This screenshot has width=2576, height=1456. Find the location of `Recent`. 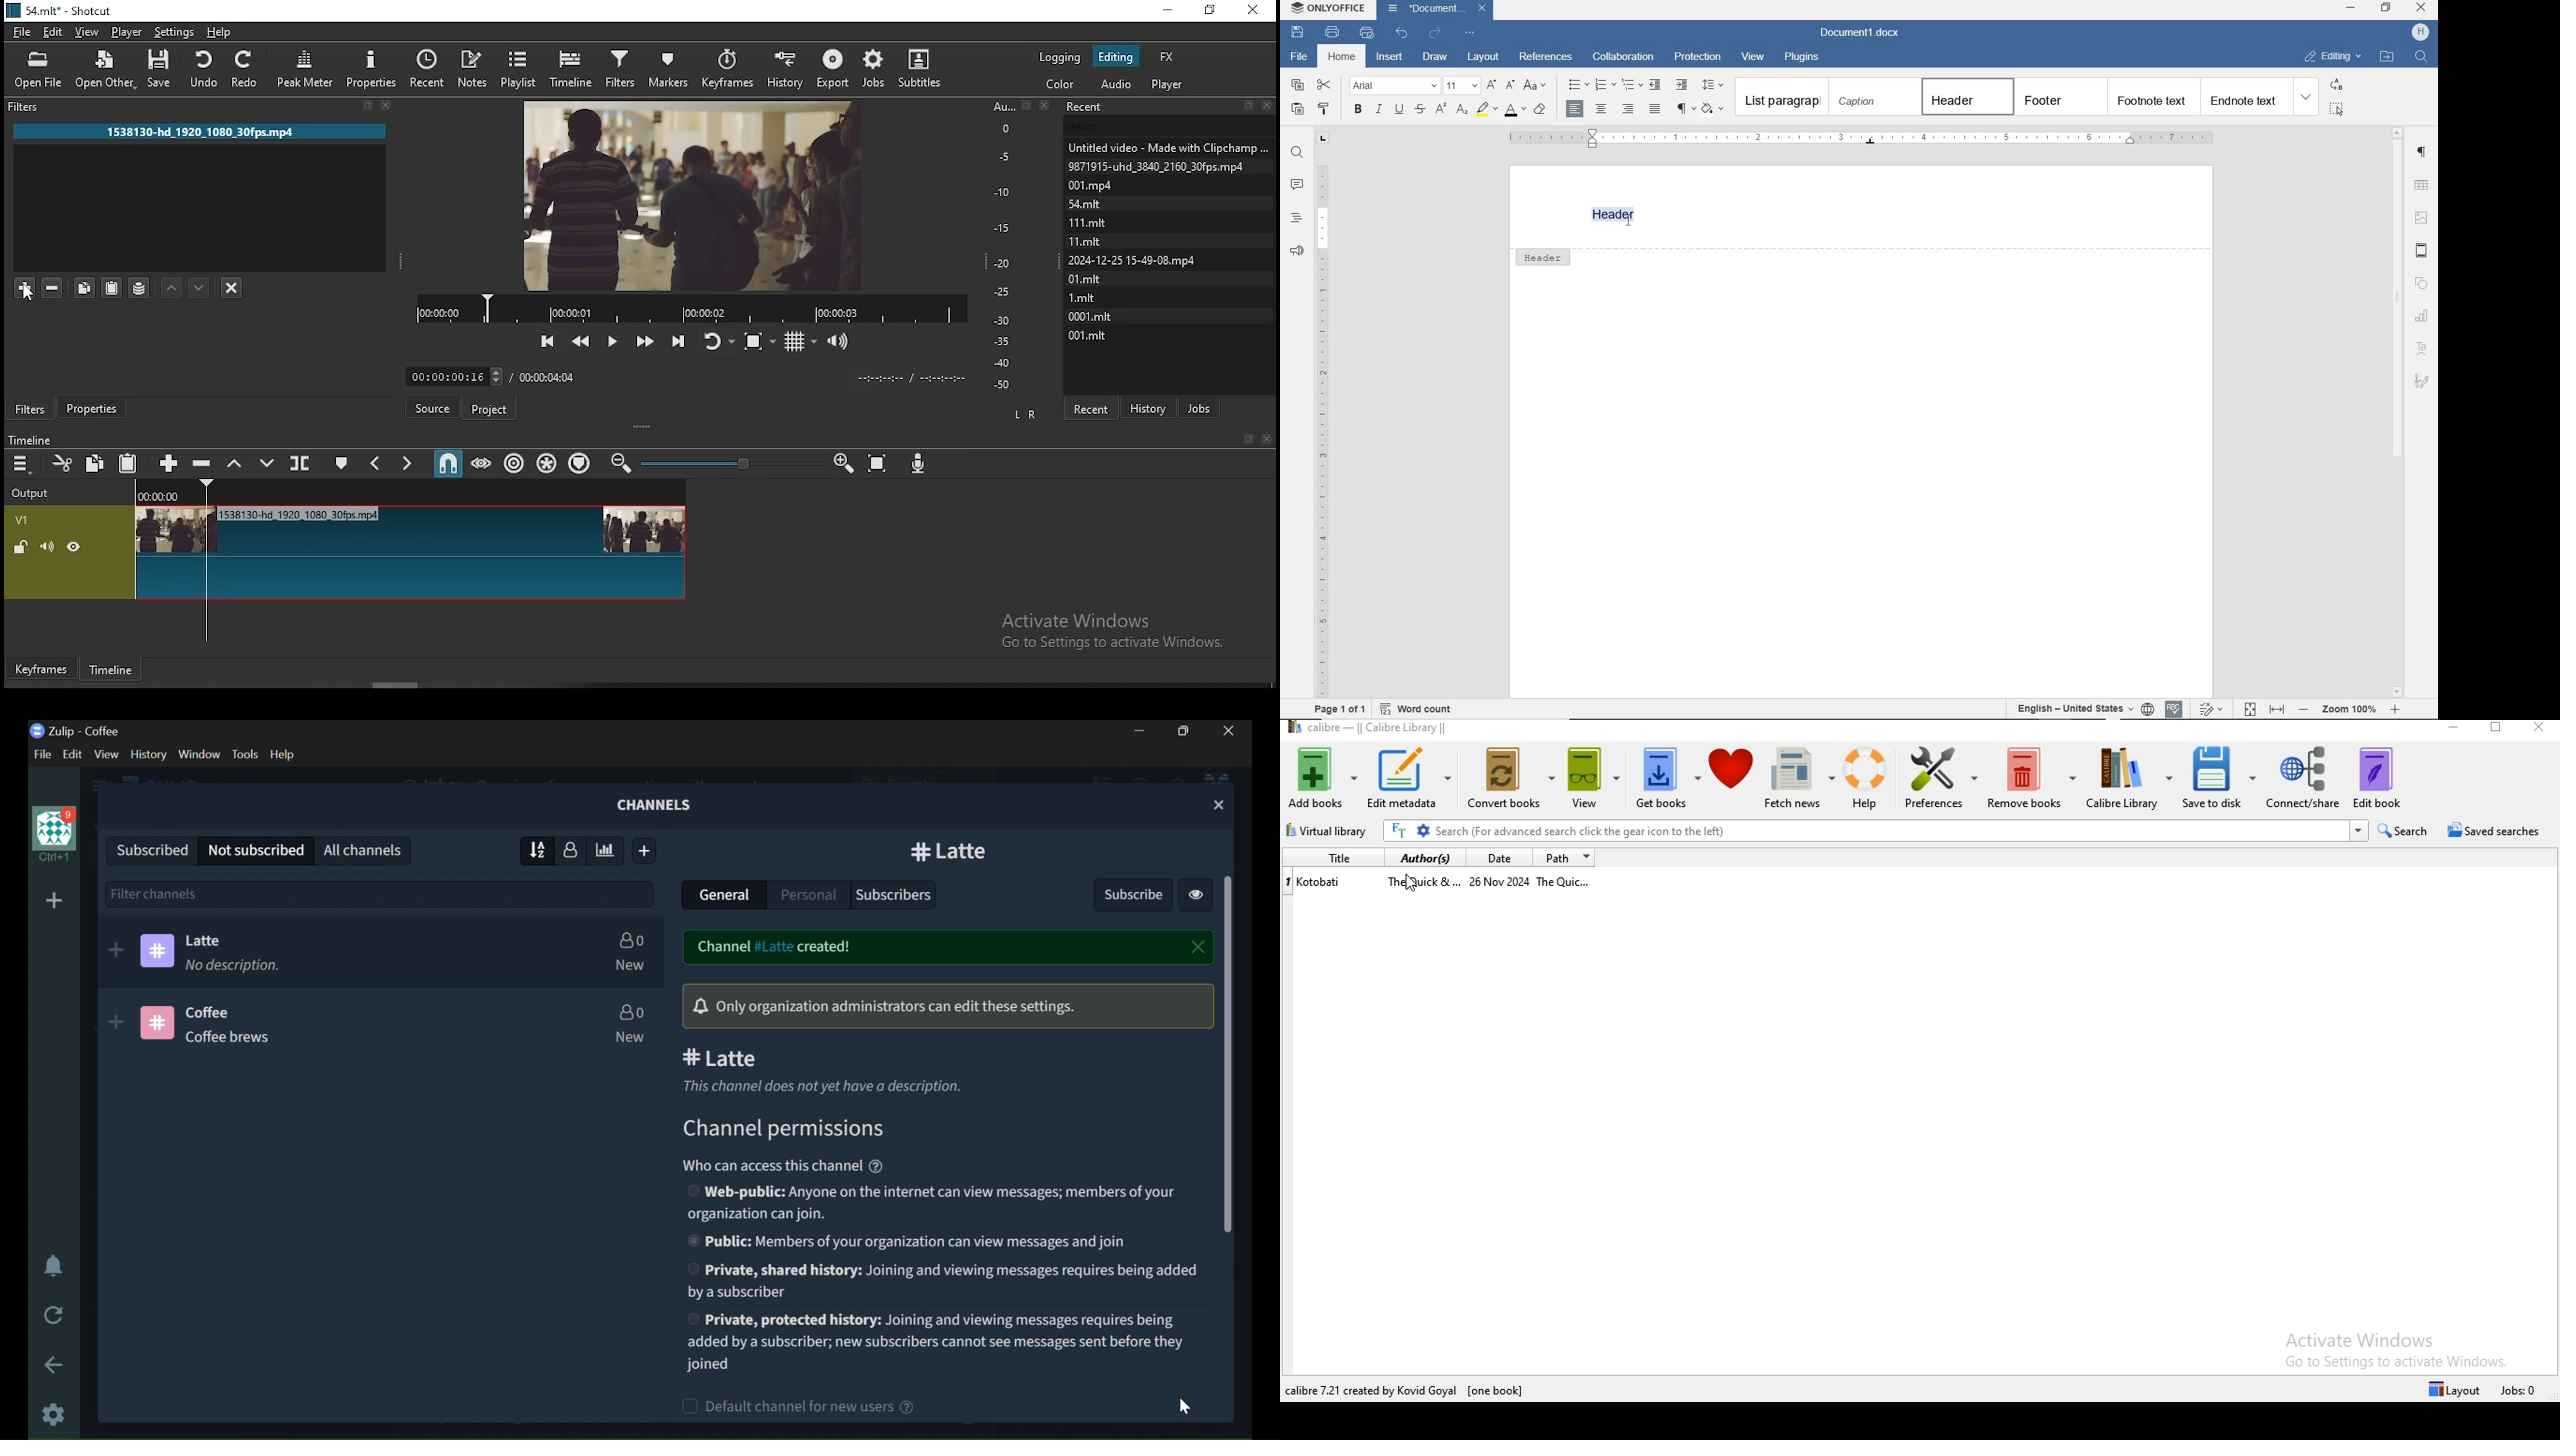

Recent is located at coordinates (1169, 107).